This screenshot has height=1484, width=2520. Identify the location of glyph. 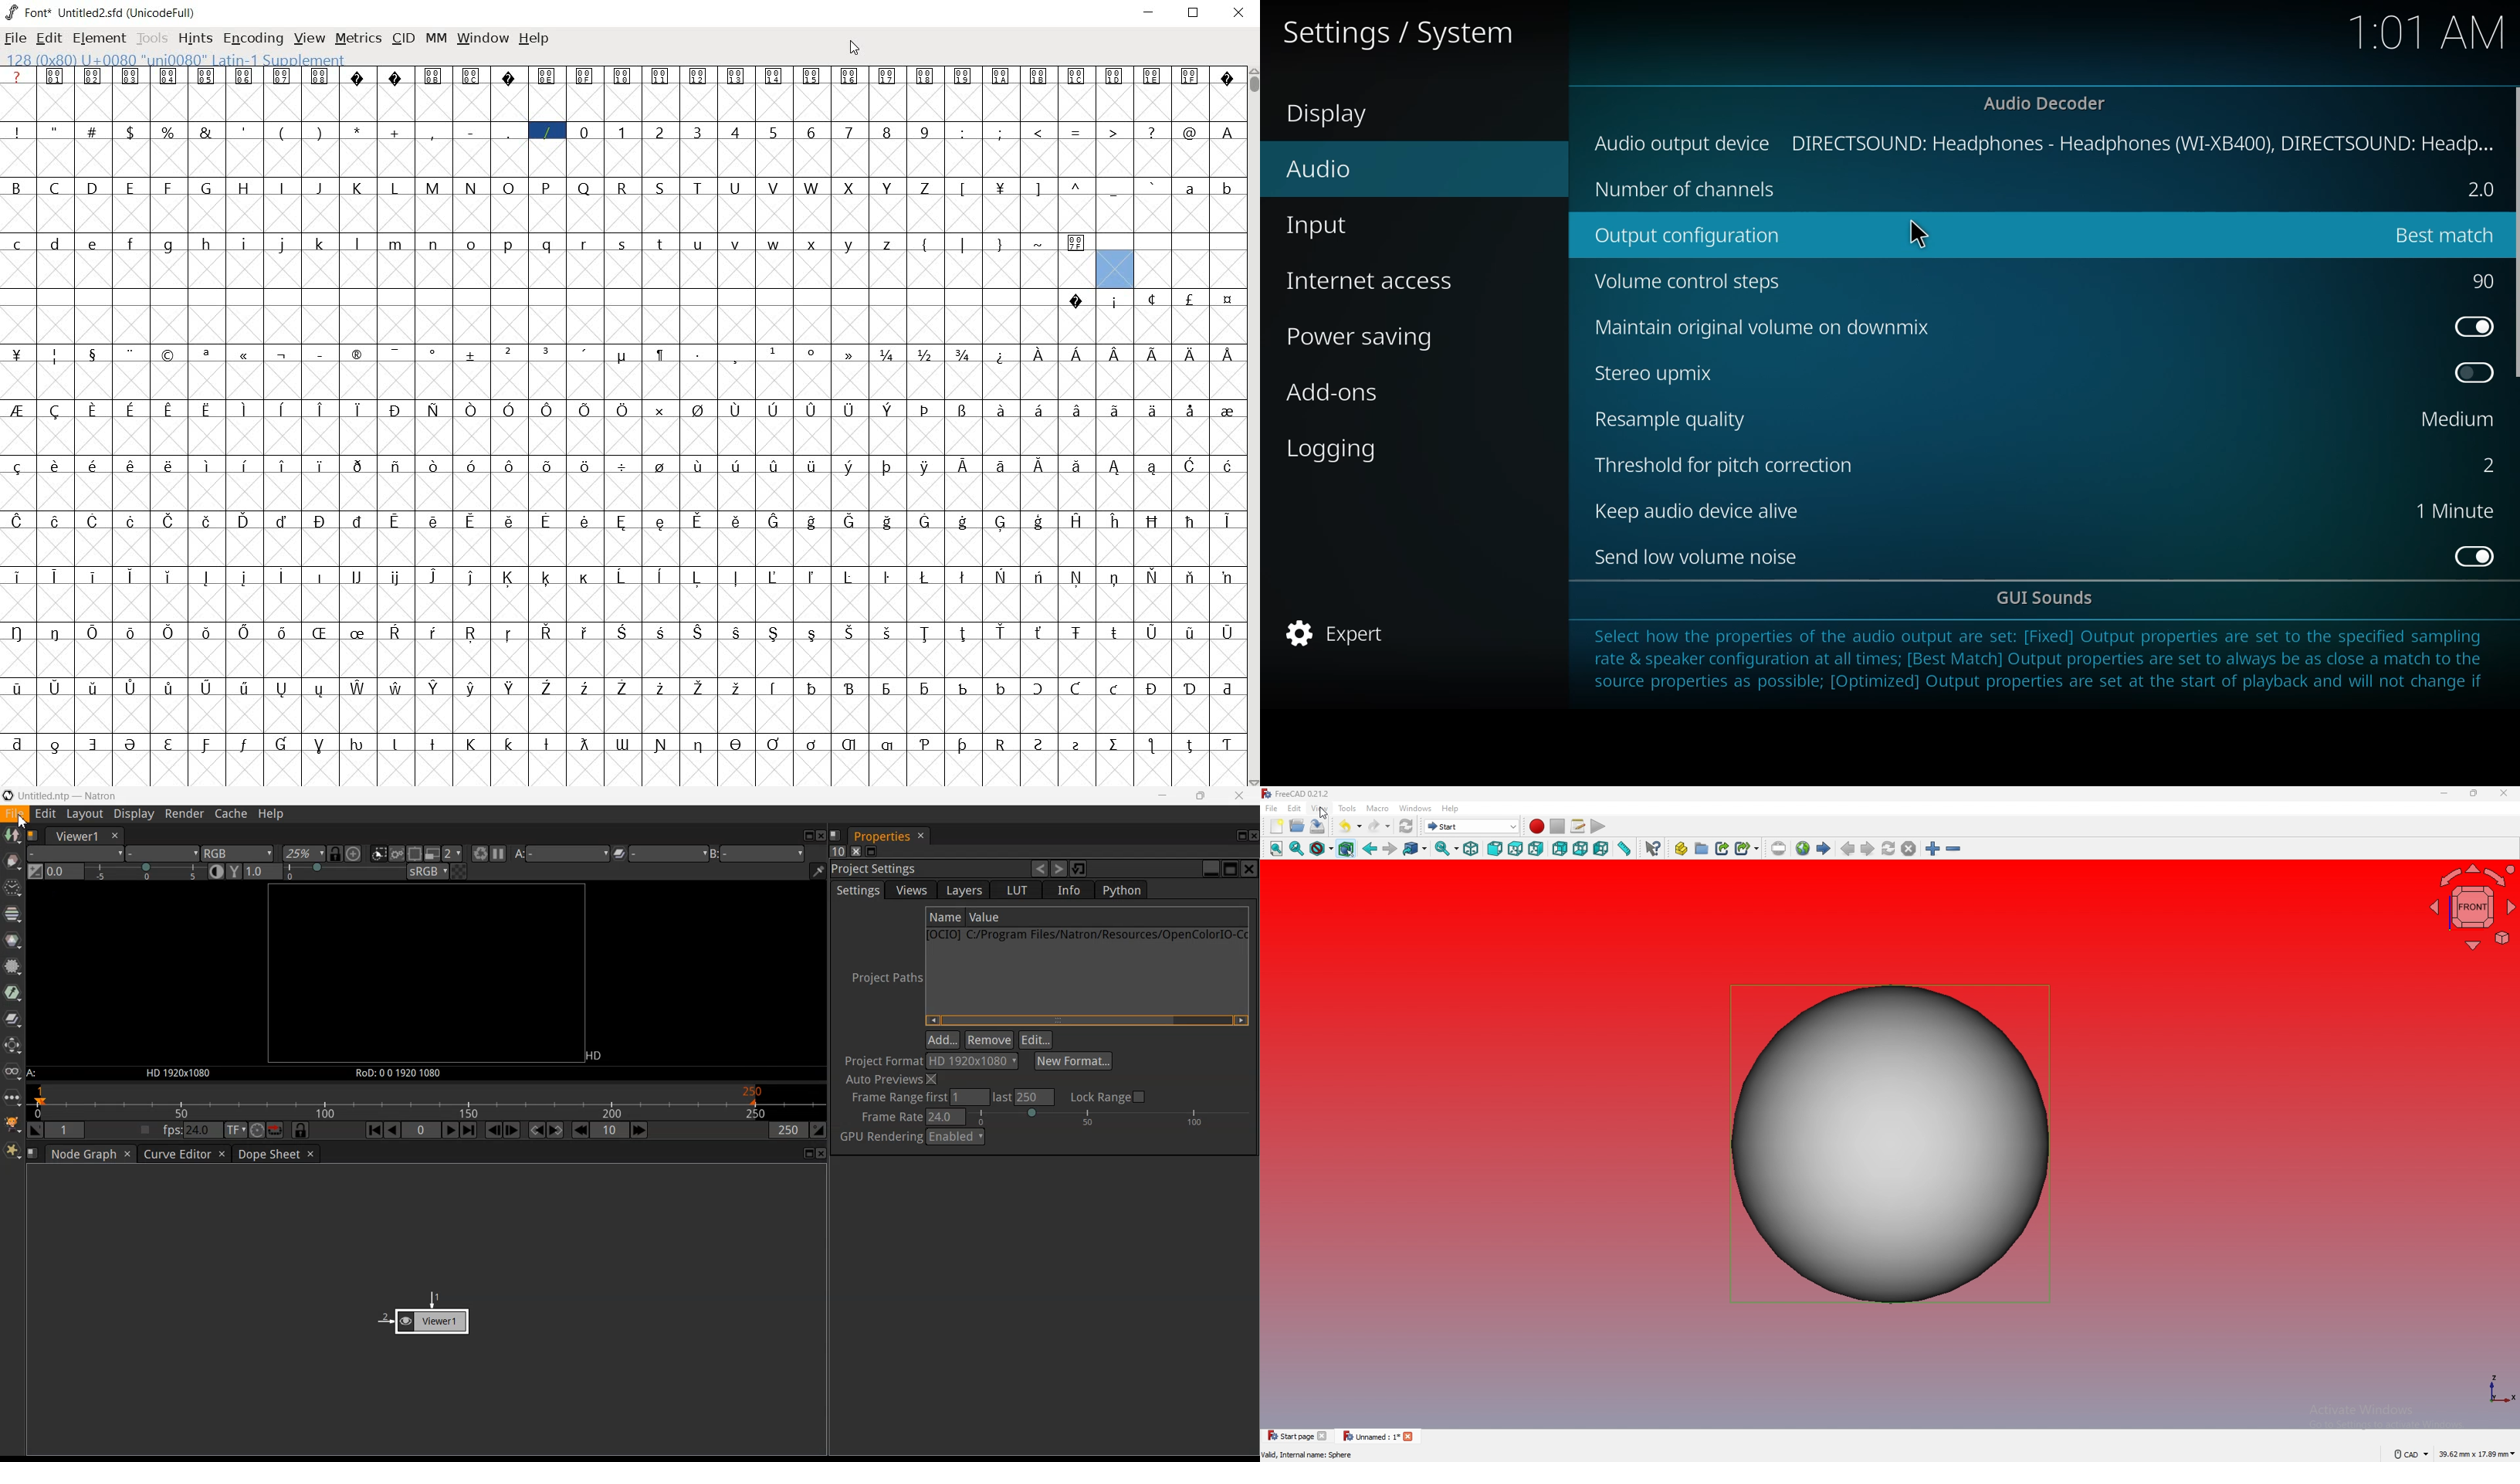
(508, 578).